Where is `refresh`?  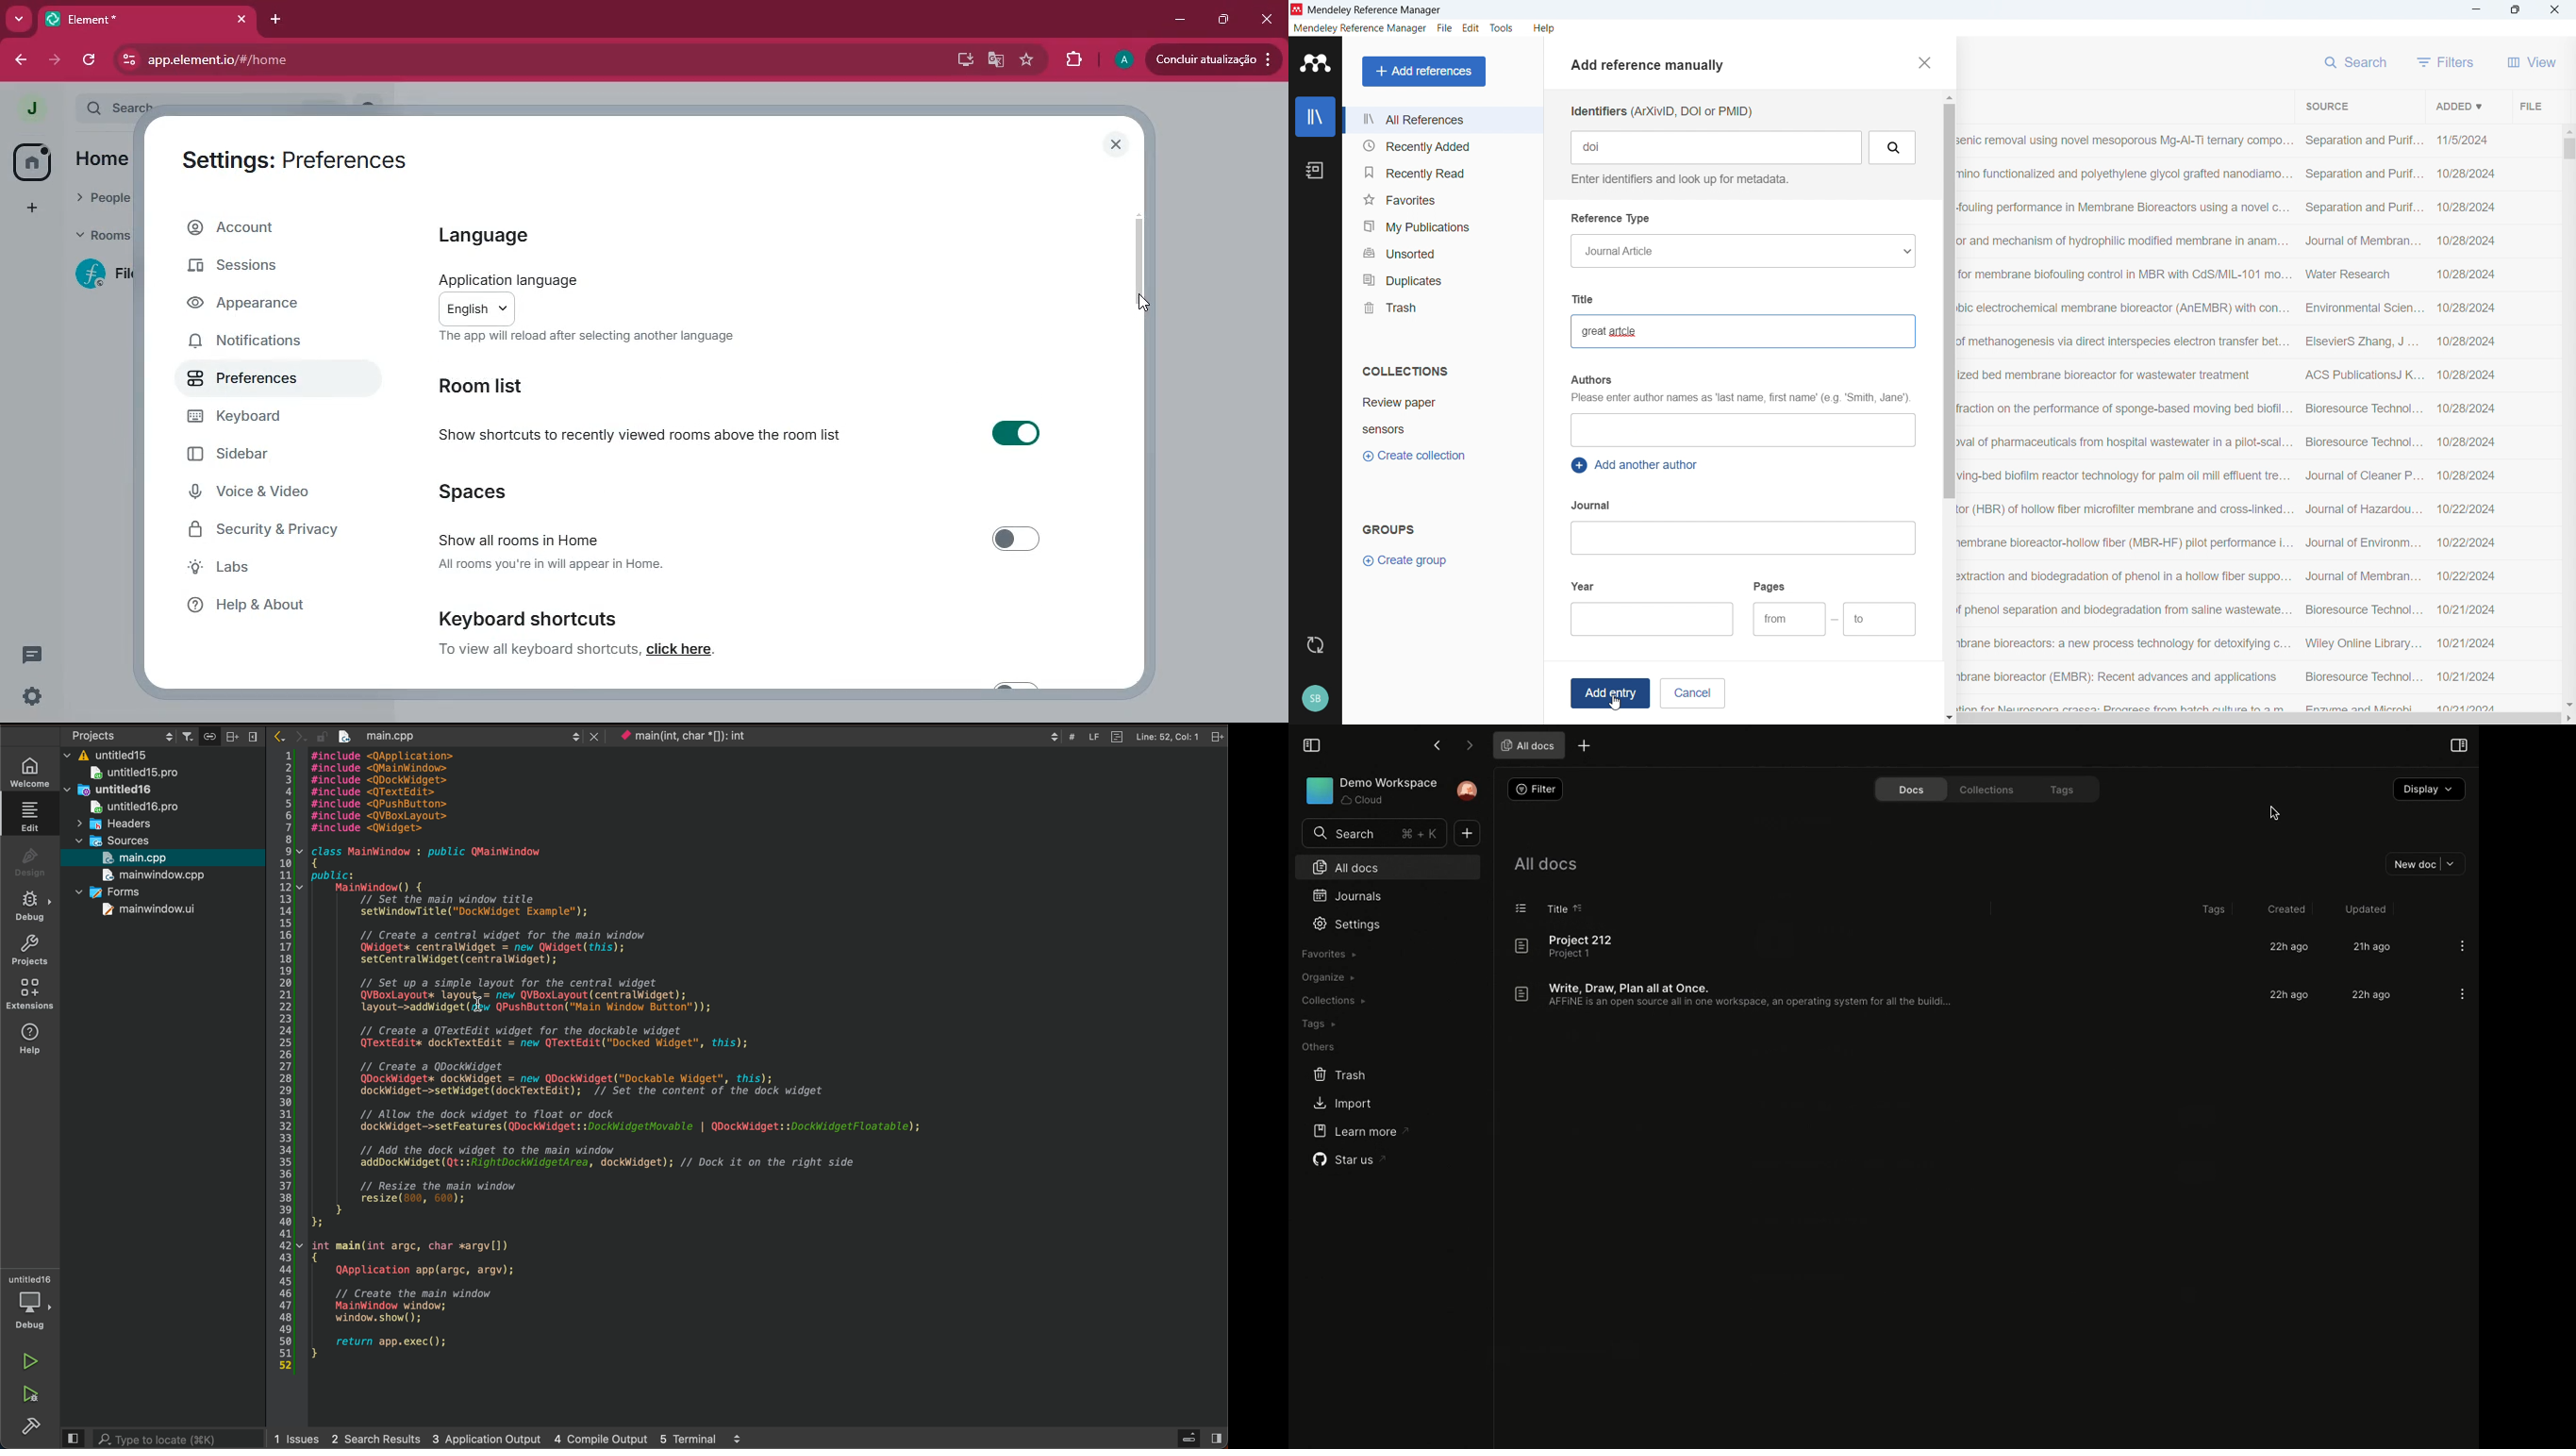 refresh is located at coordinates (91, 60).